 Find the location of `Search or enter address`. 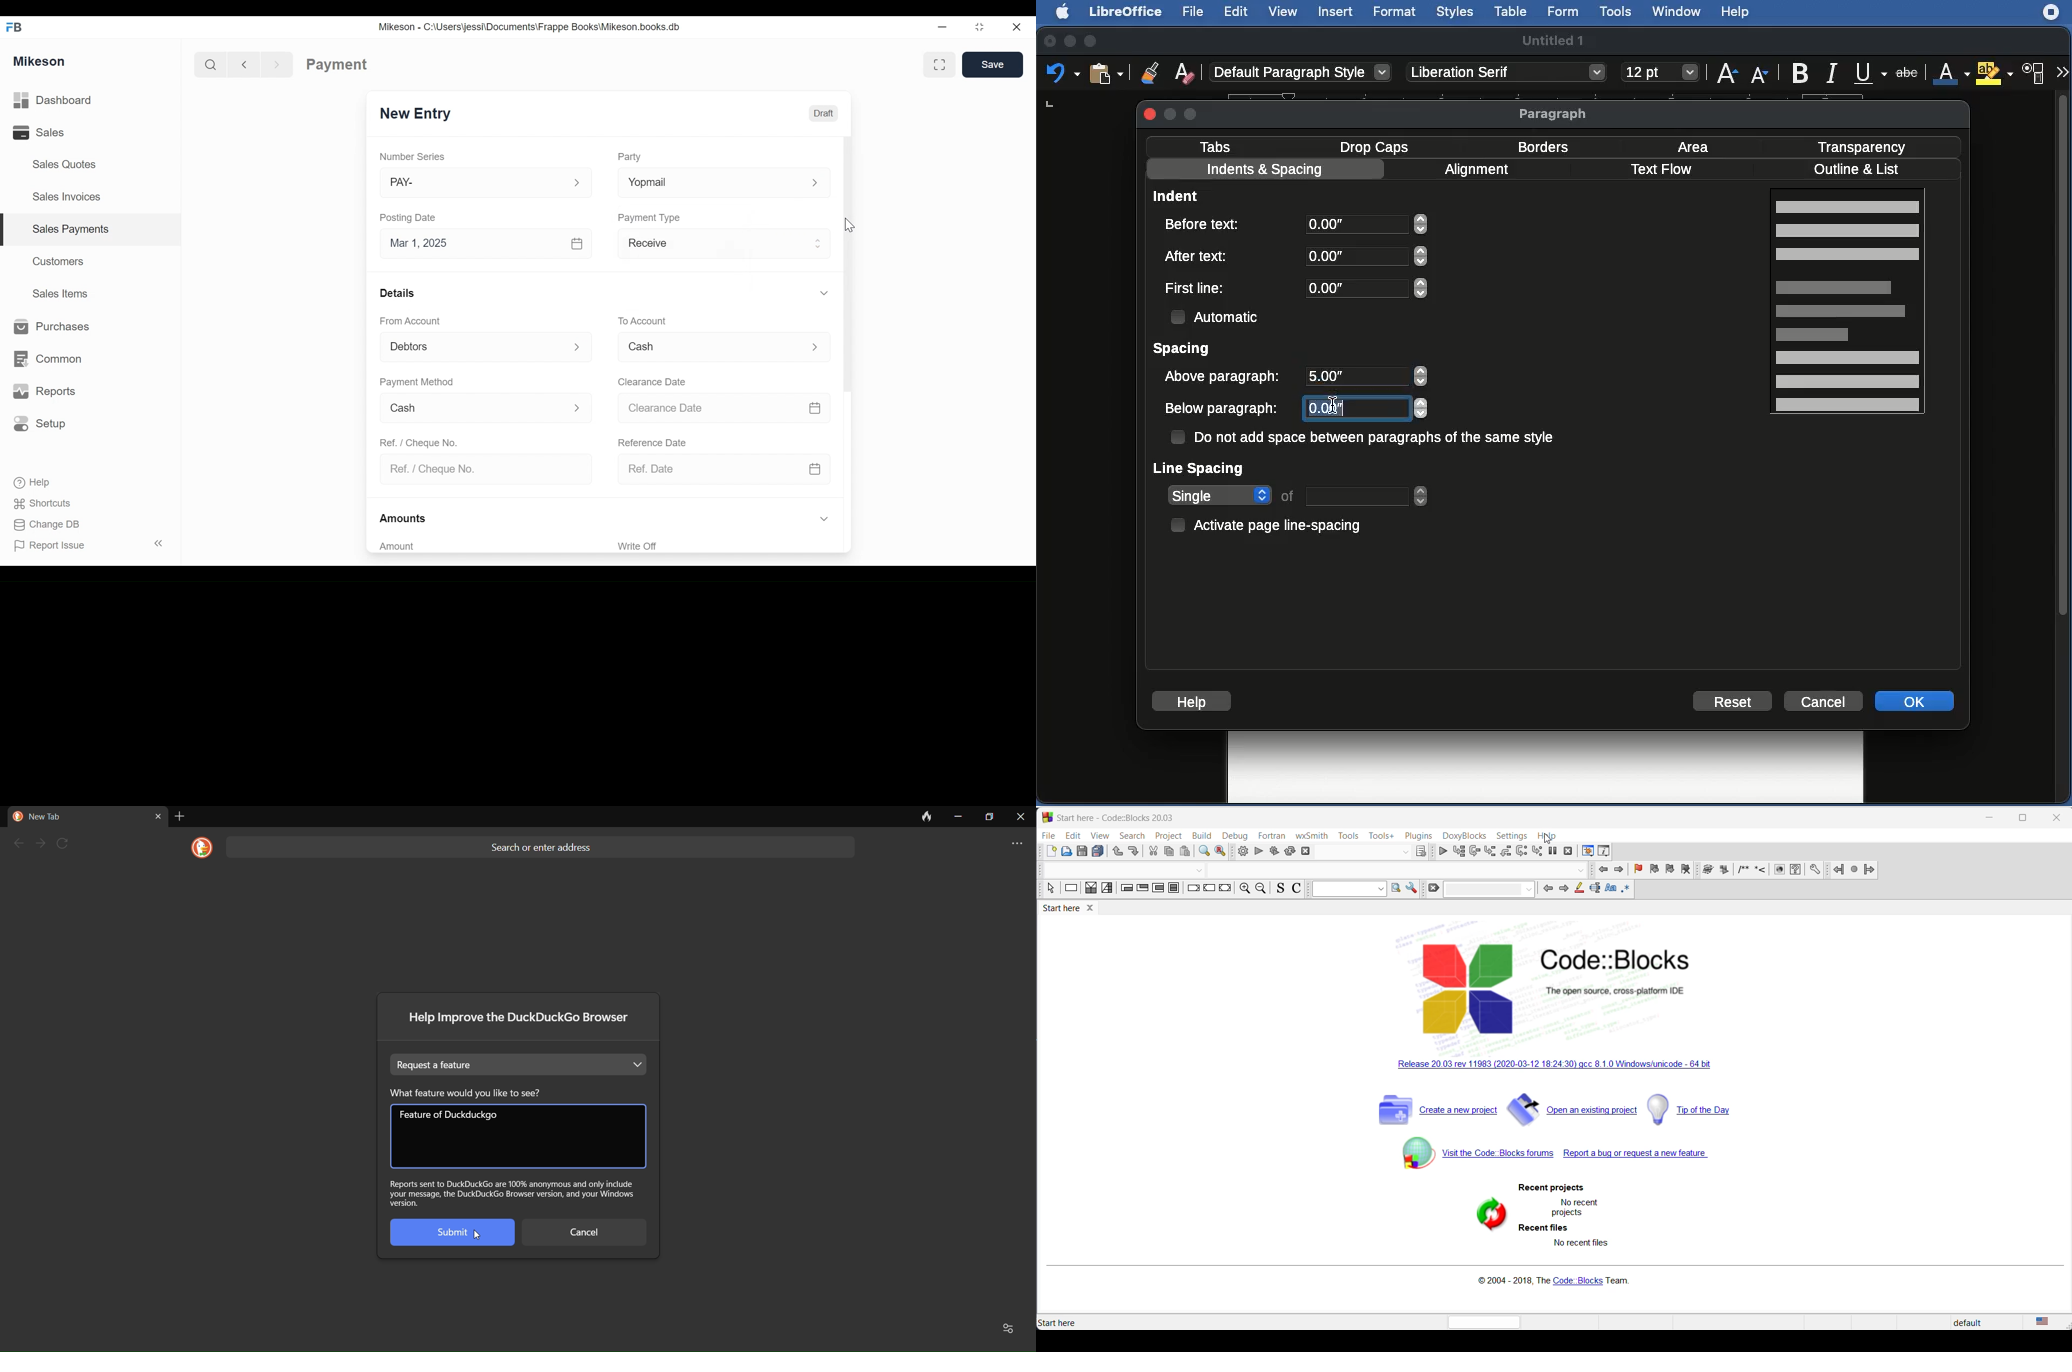

Search or enter address is located at coordinates (544, 845).